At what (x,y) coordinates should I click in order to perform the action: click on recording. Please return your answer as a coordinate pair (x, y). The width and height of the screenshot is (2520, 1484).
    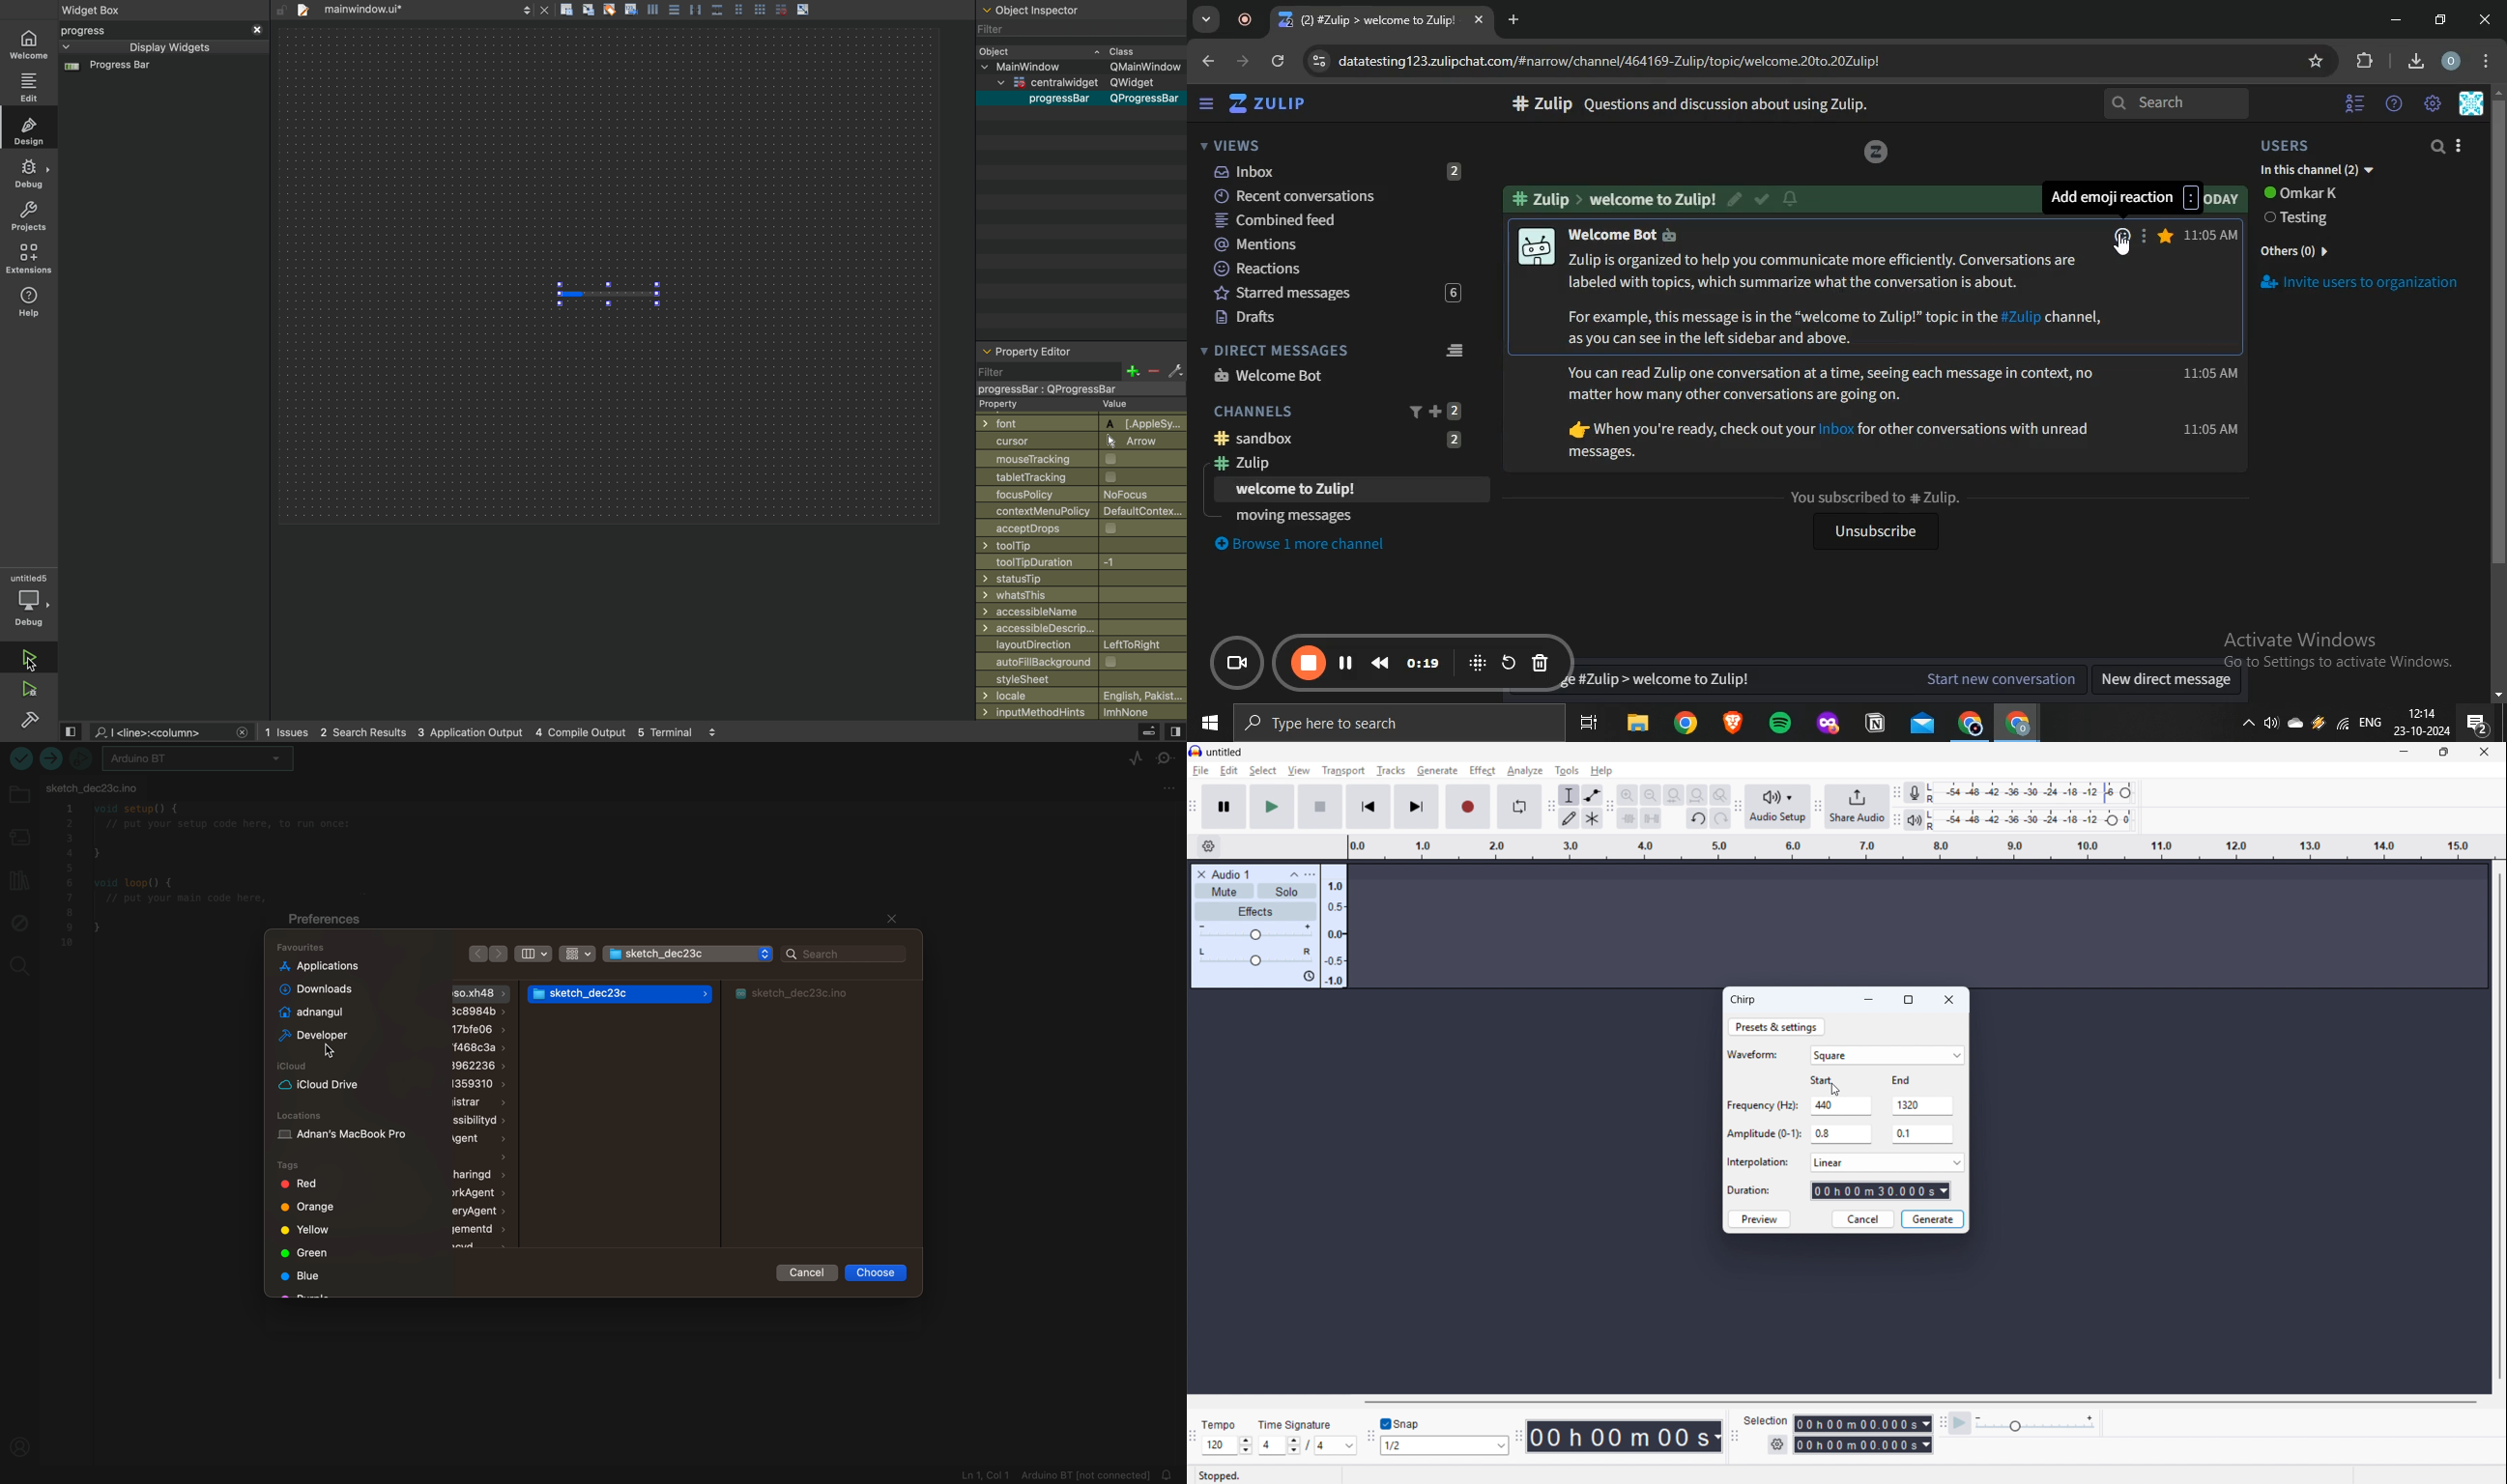
    Looking at the image, I should click on (1250, 20).